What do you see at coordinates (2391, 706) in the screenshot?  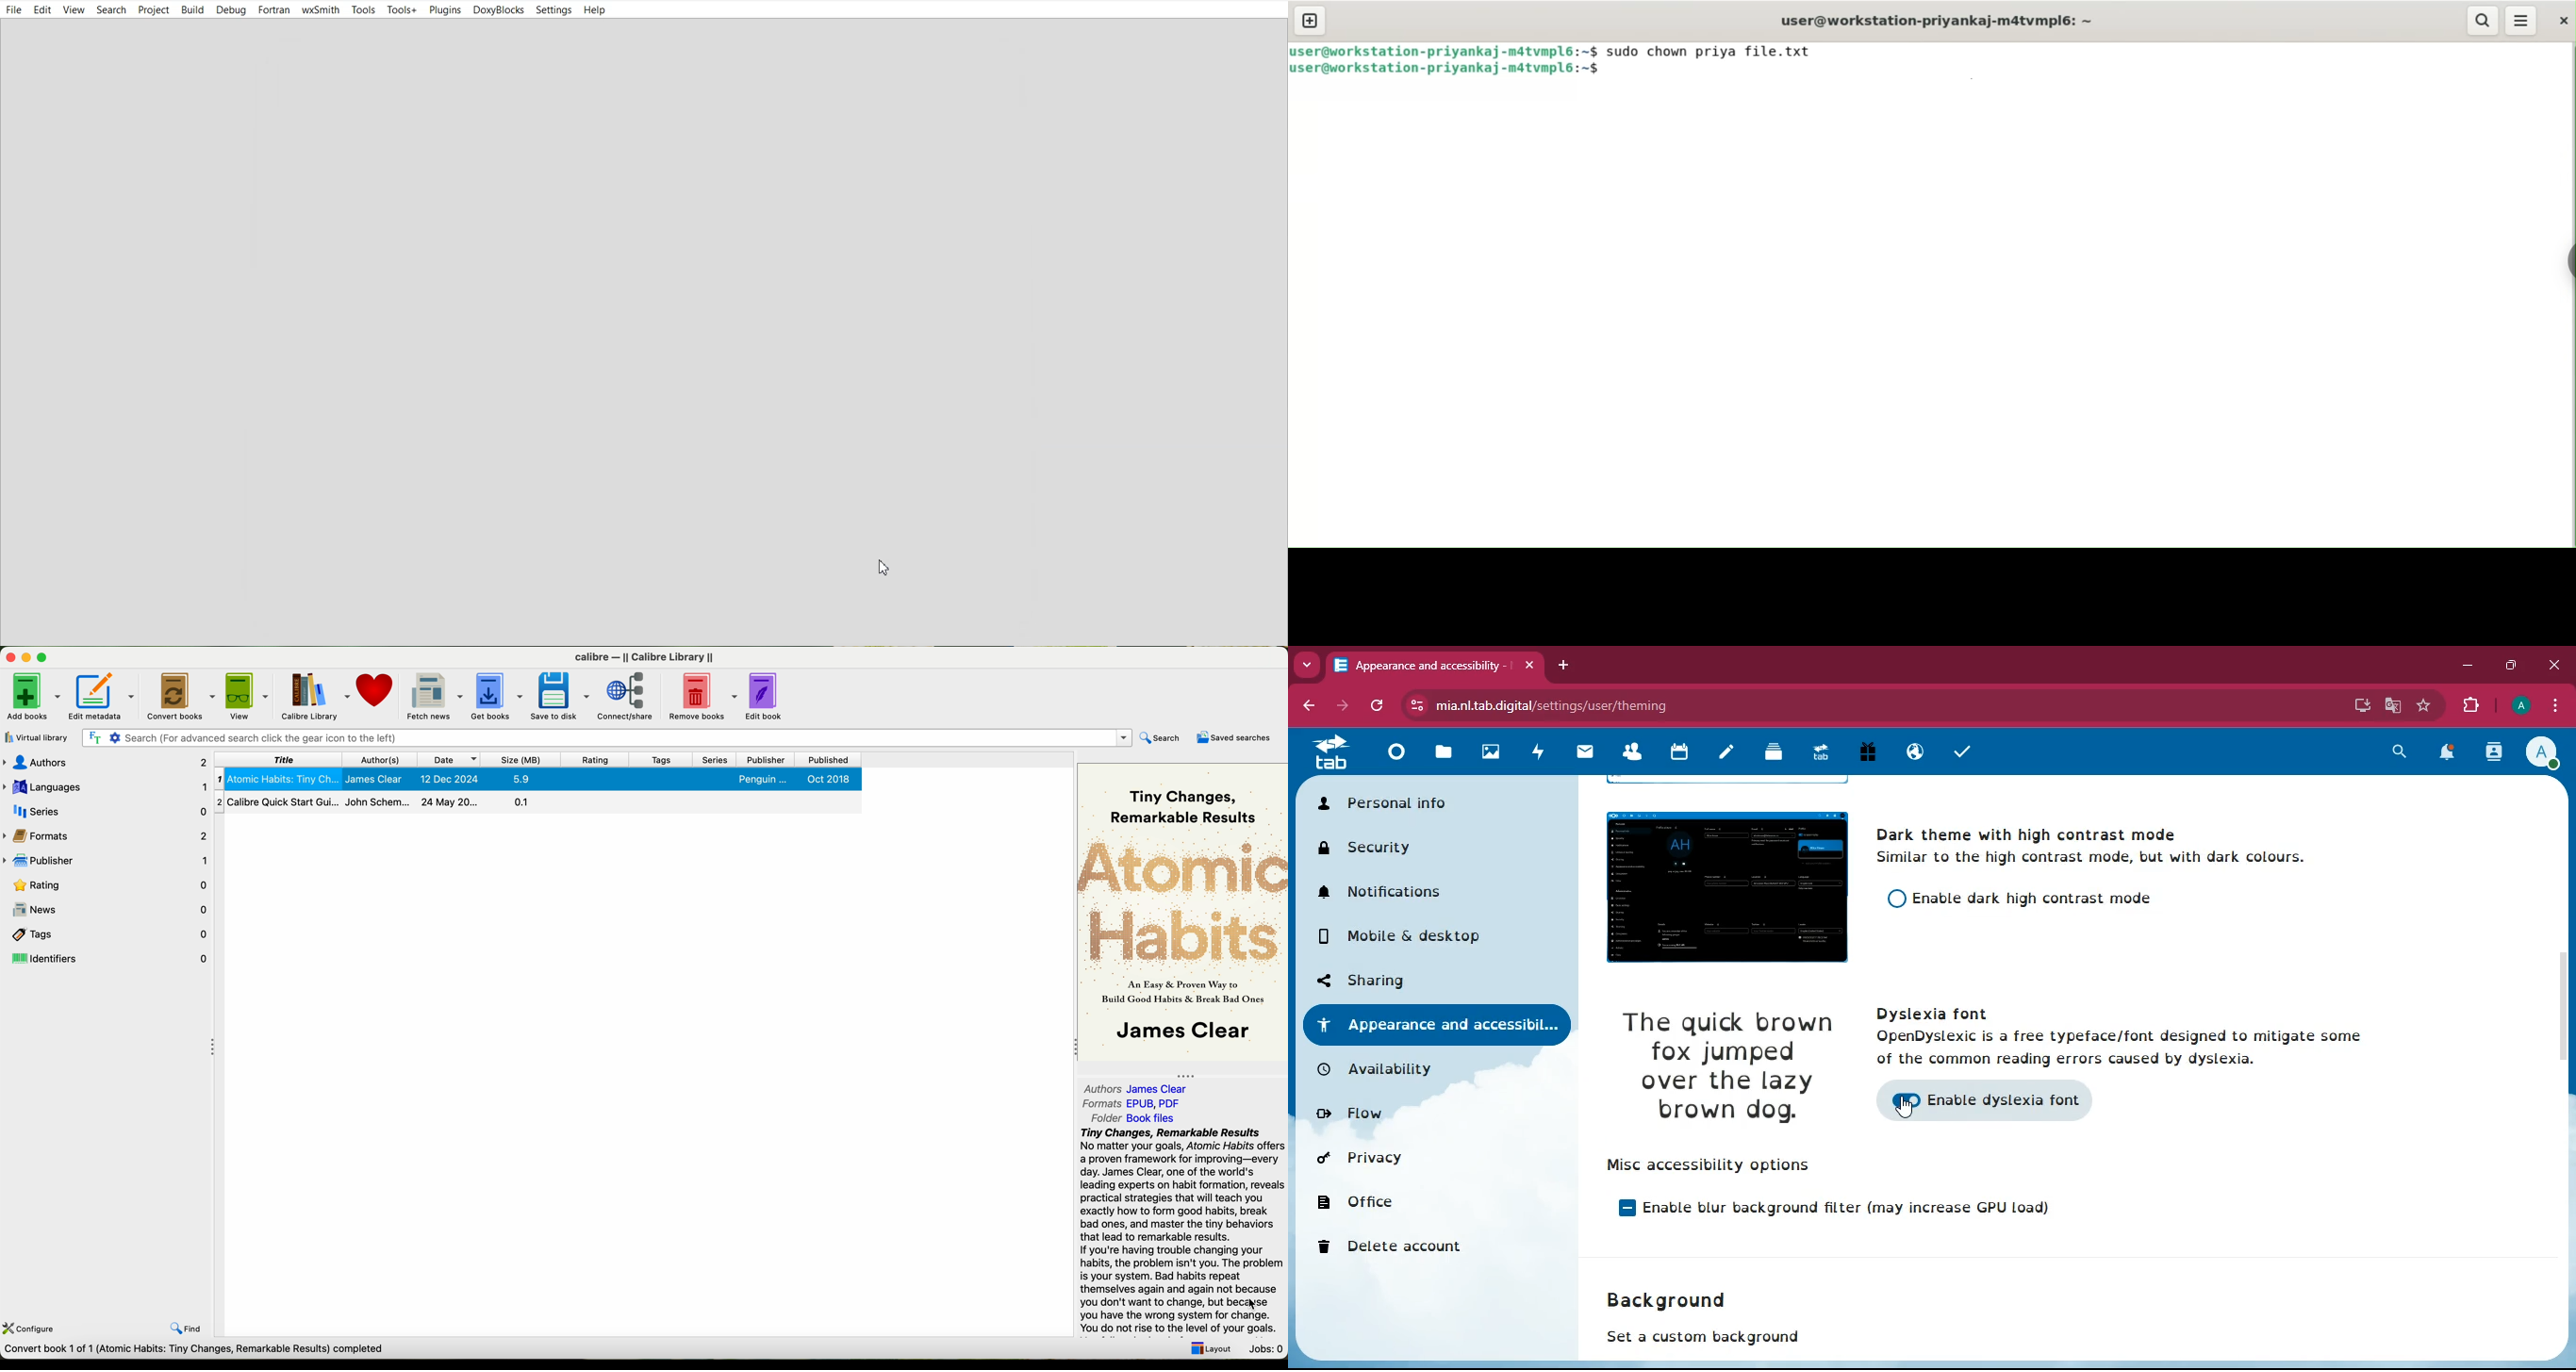 I see `google translate` at bounding box center [2391, 706].